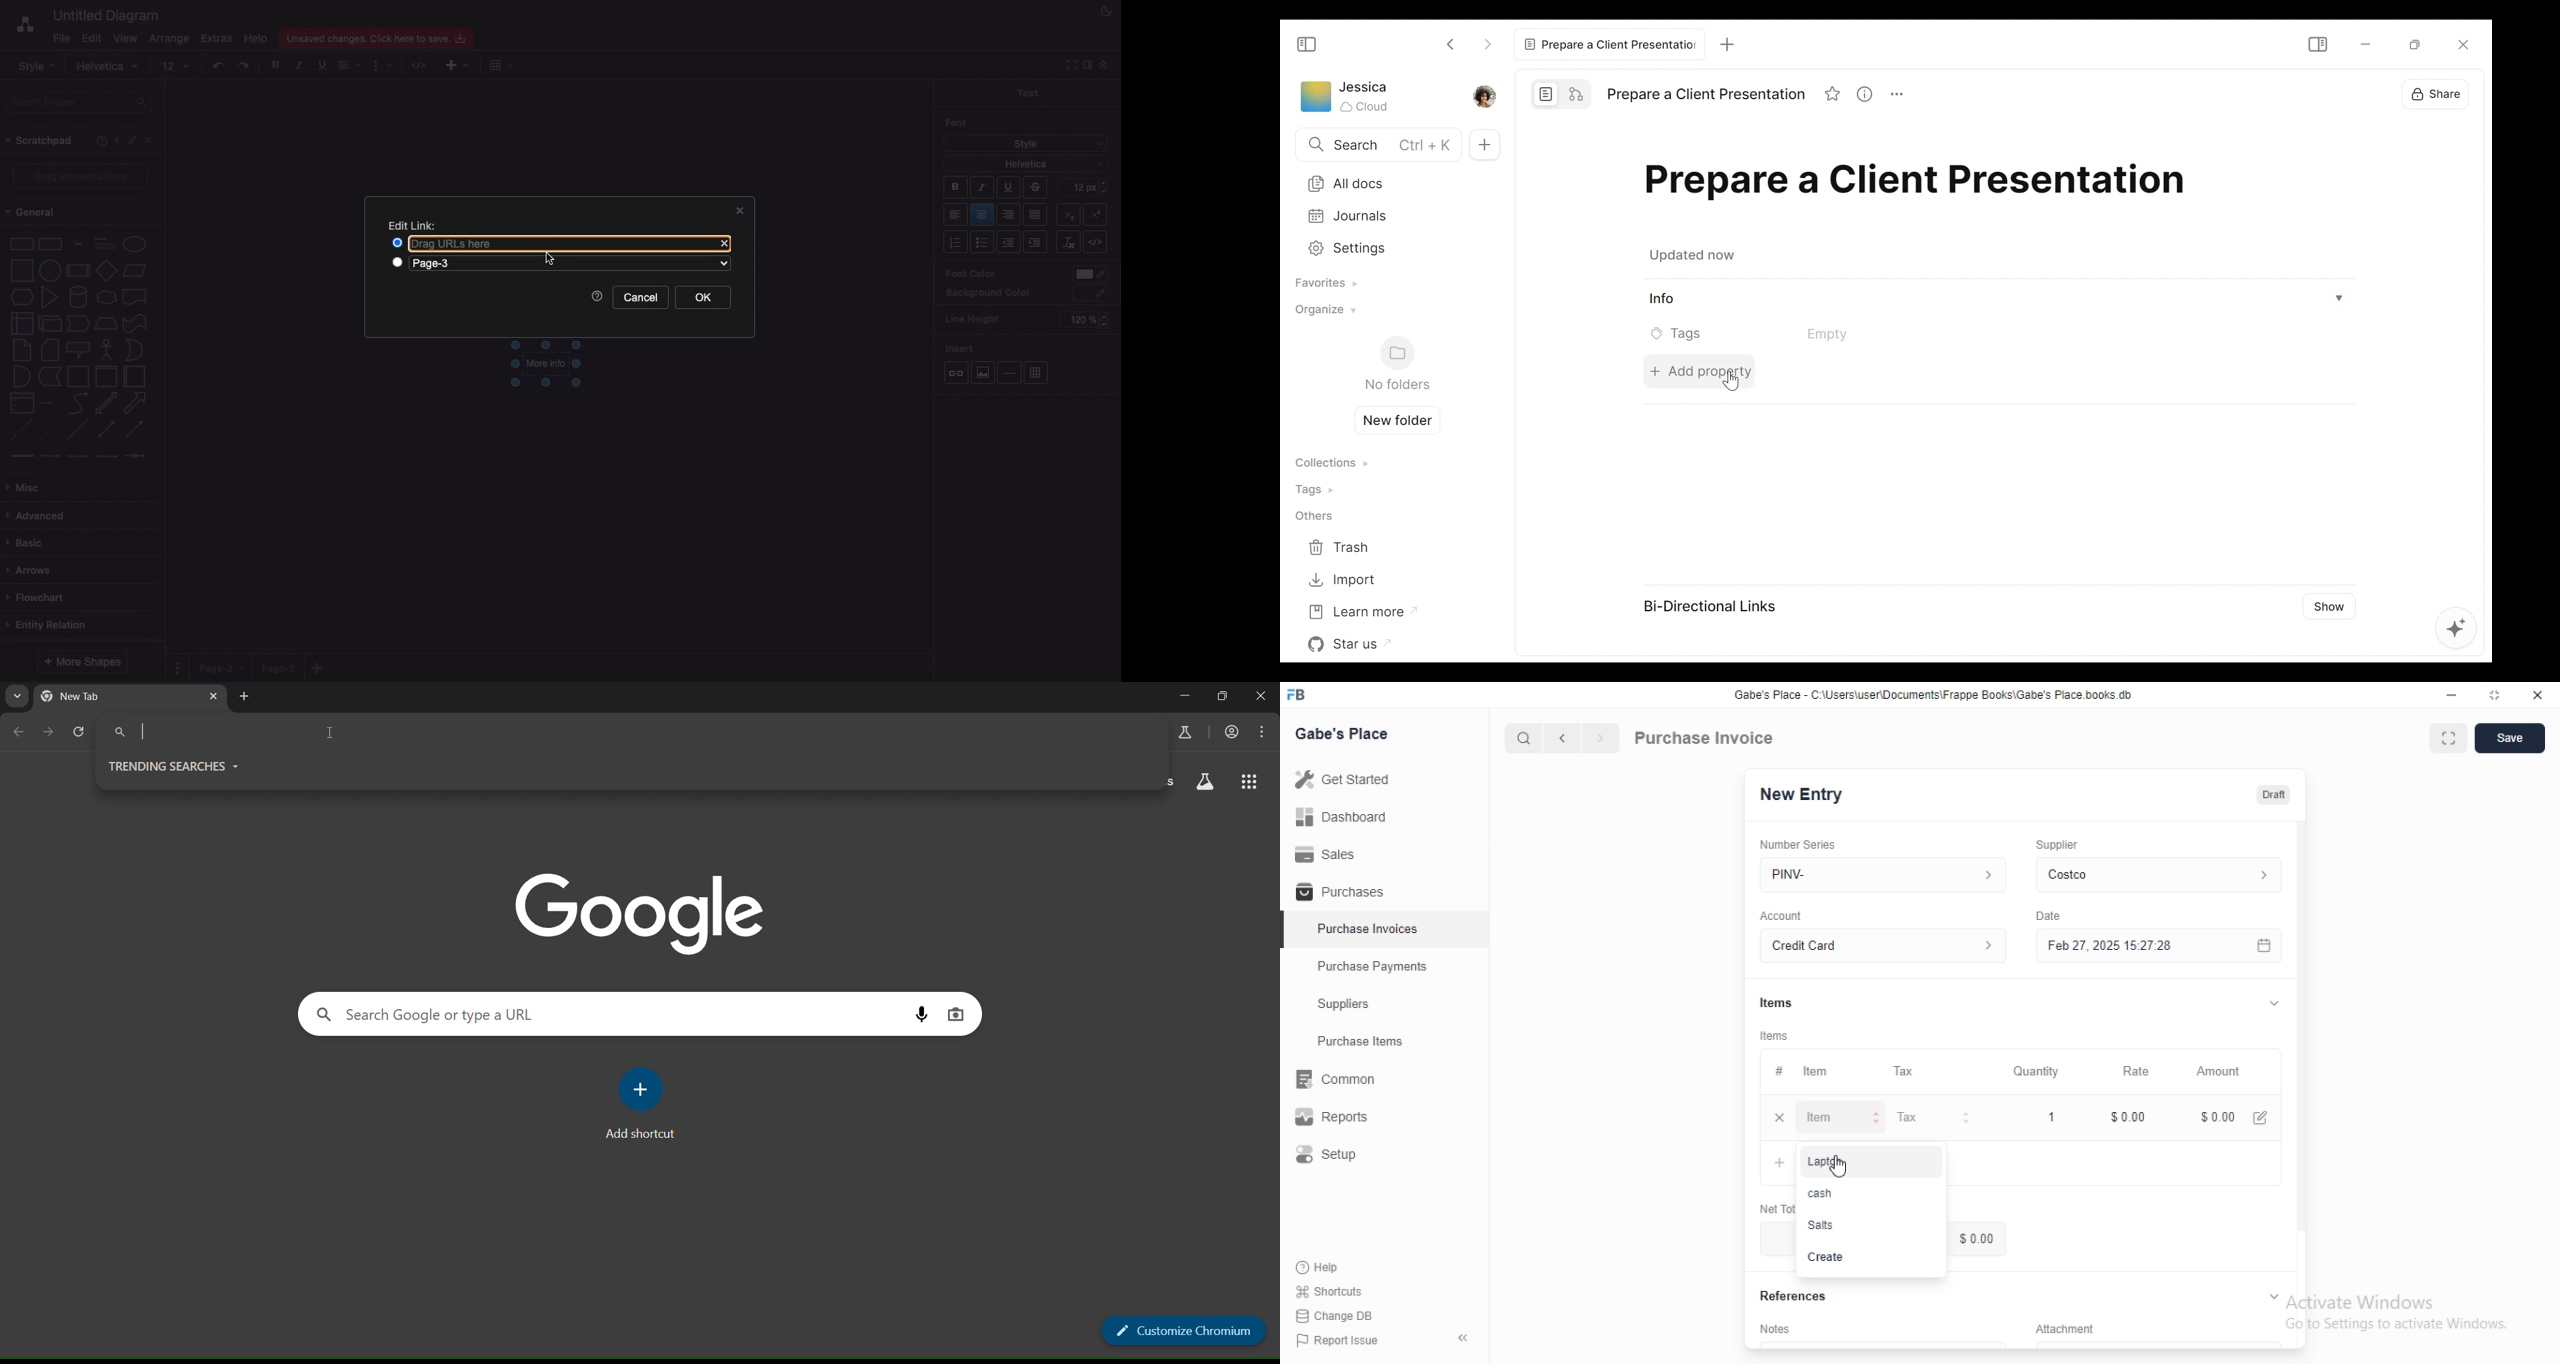 This screenshot has width=2576, height=1372. I want to click on Insert, so click(961, 346).